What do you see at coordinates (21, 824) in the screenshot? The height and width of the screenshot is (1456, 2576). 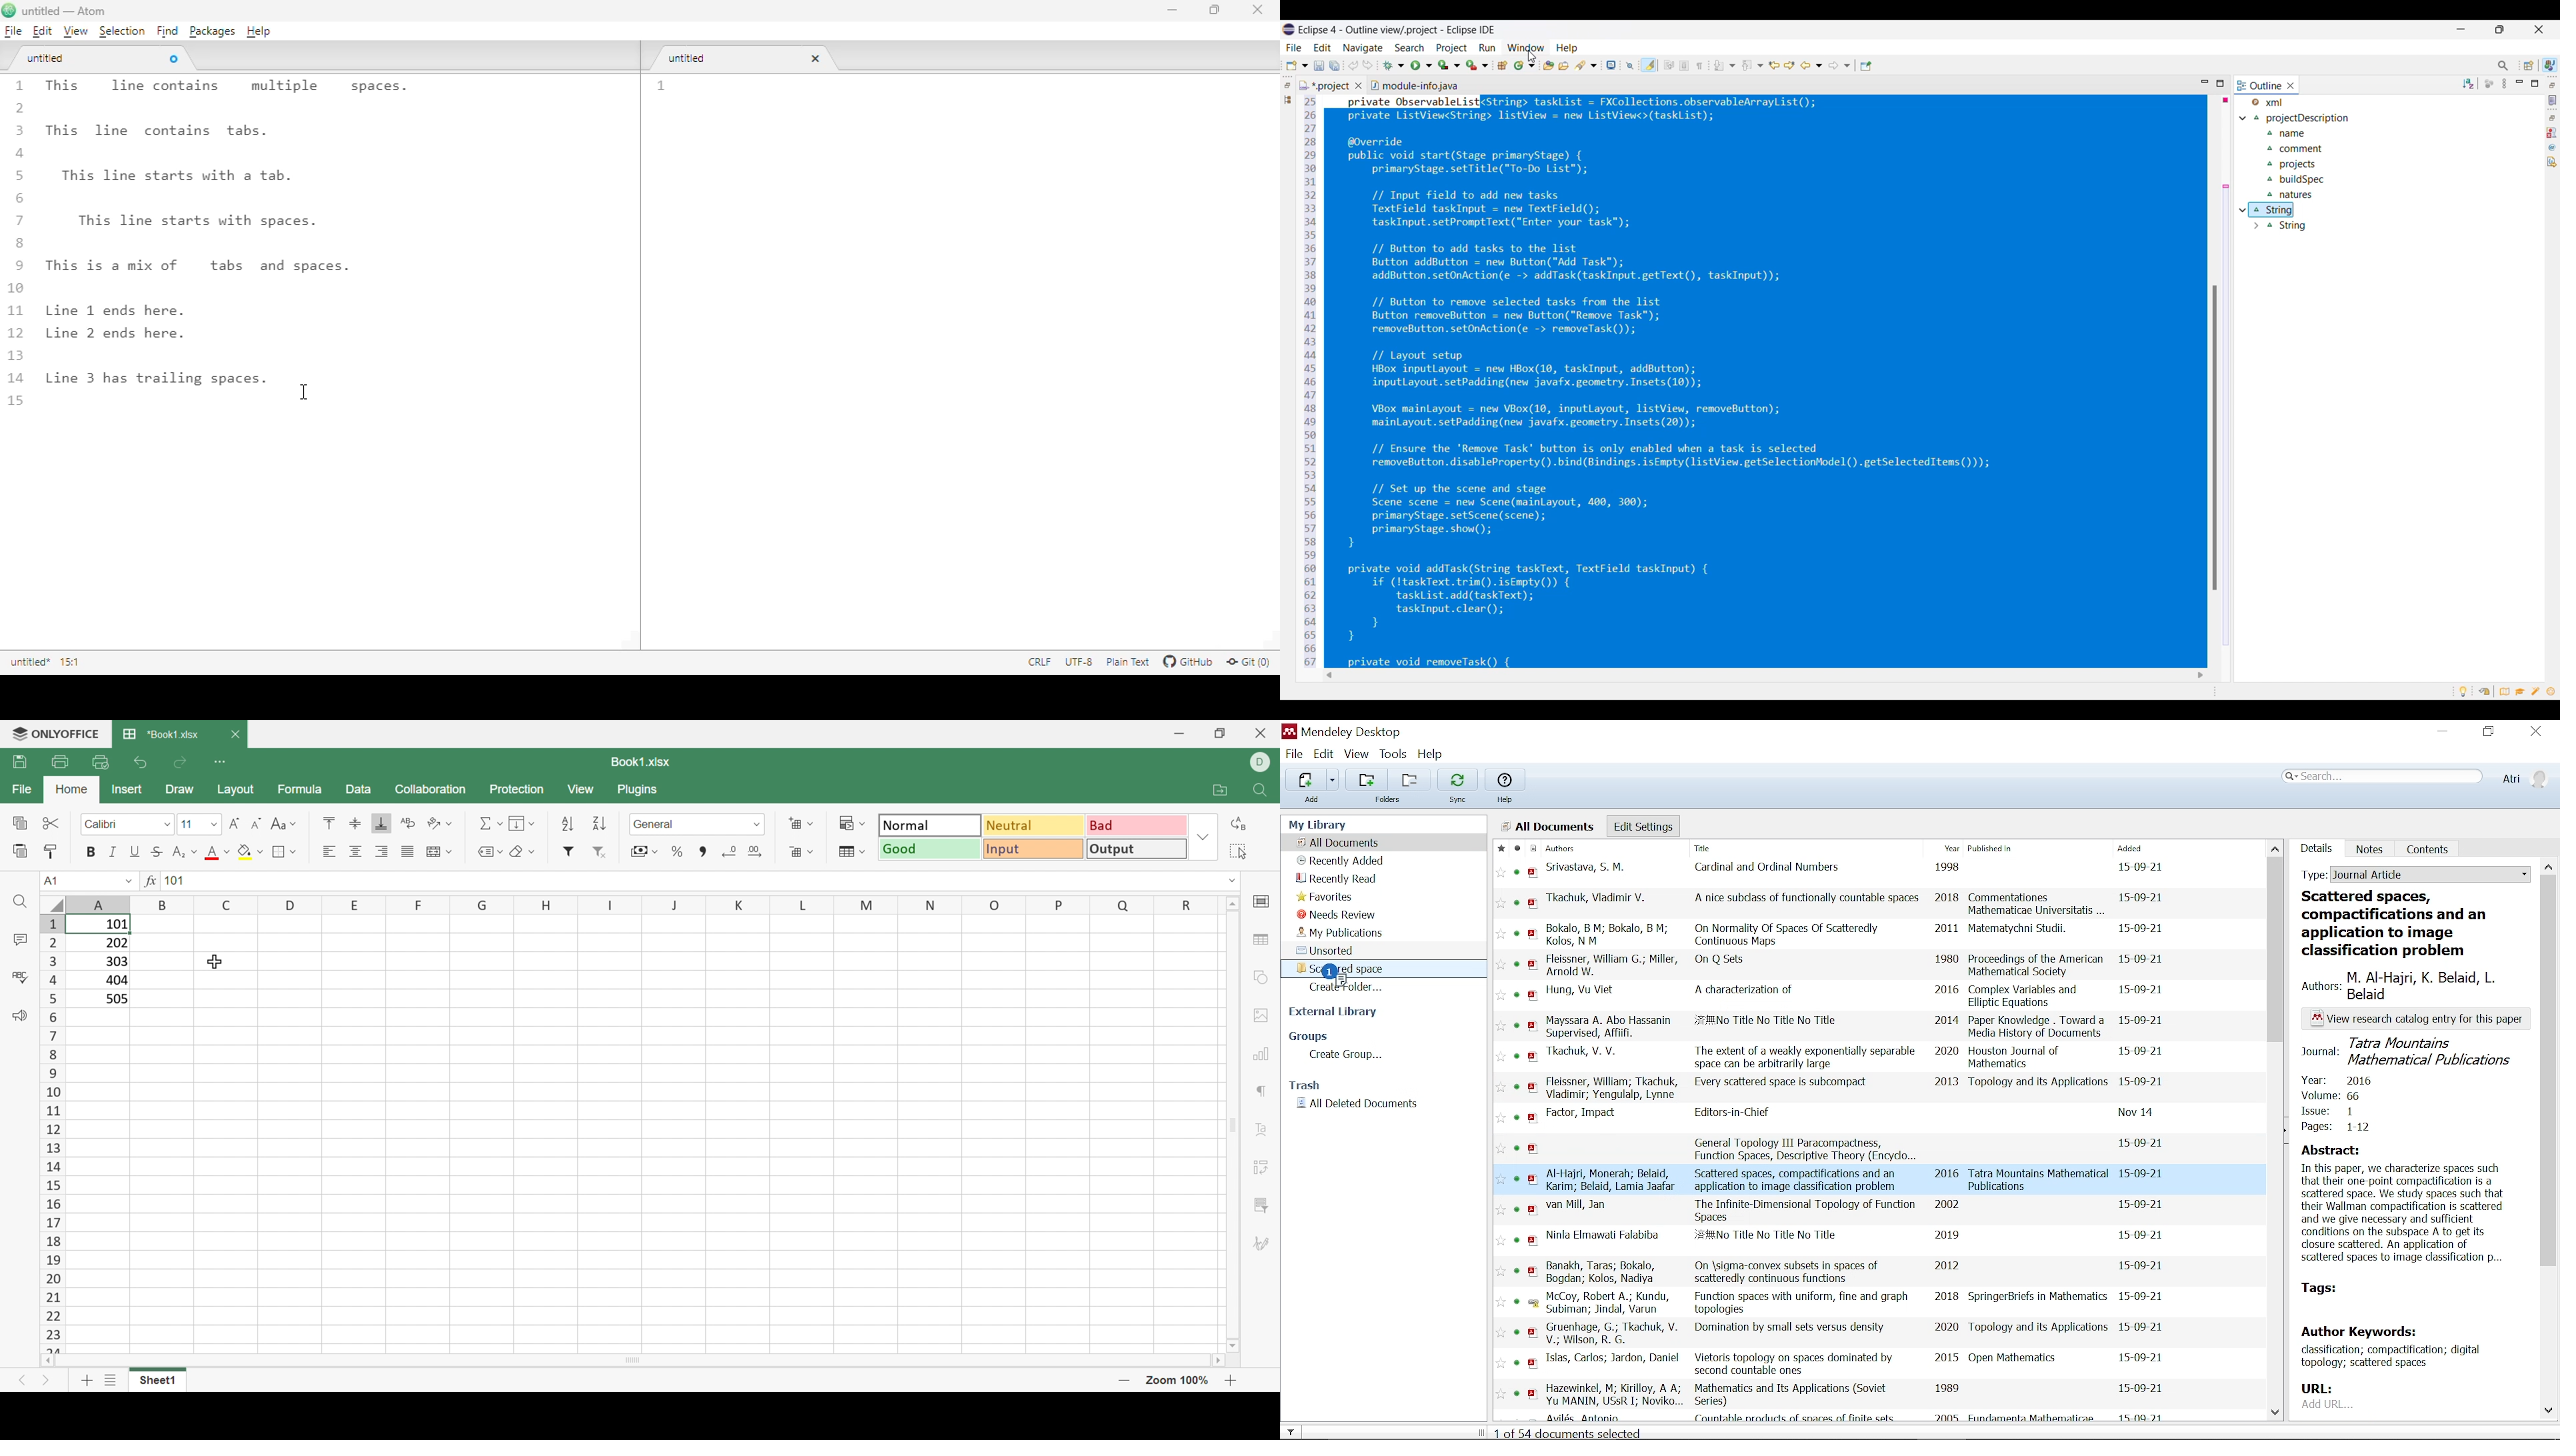 I see `Copy` at bounding box center [21, 824].